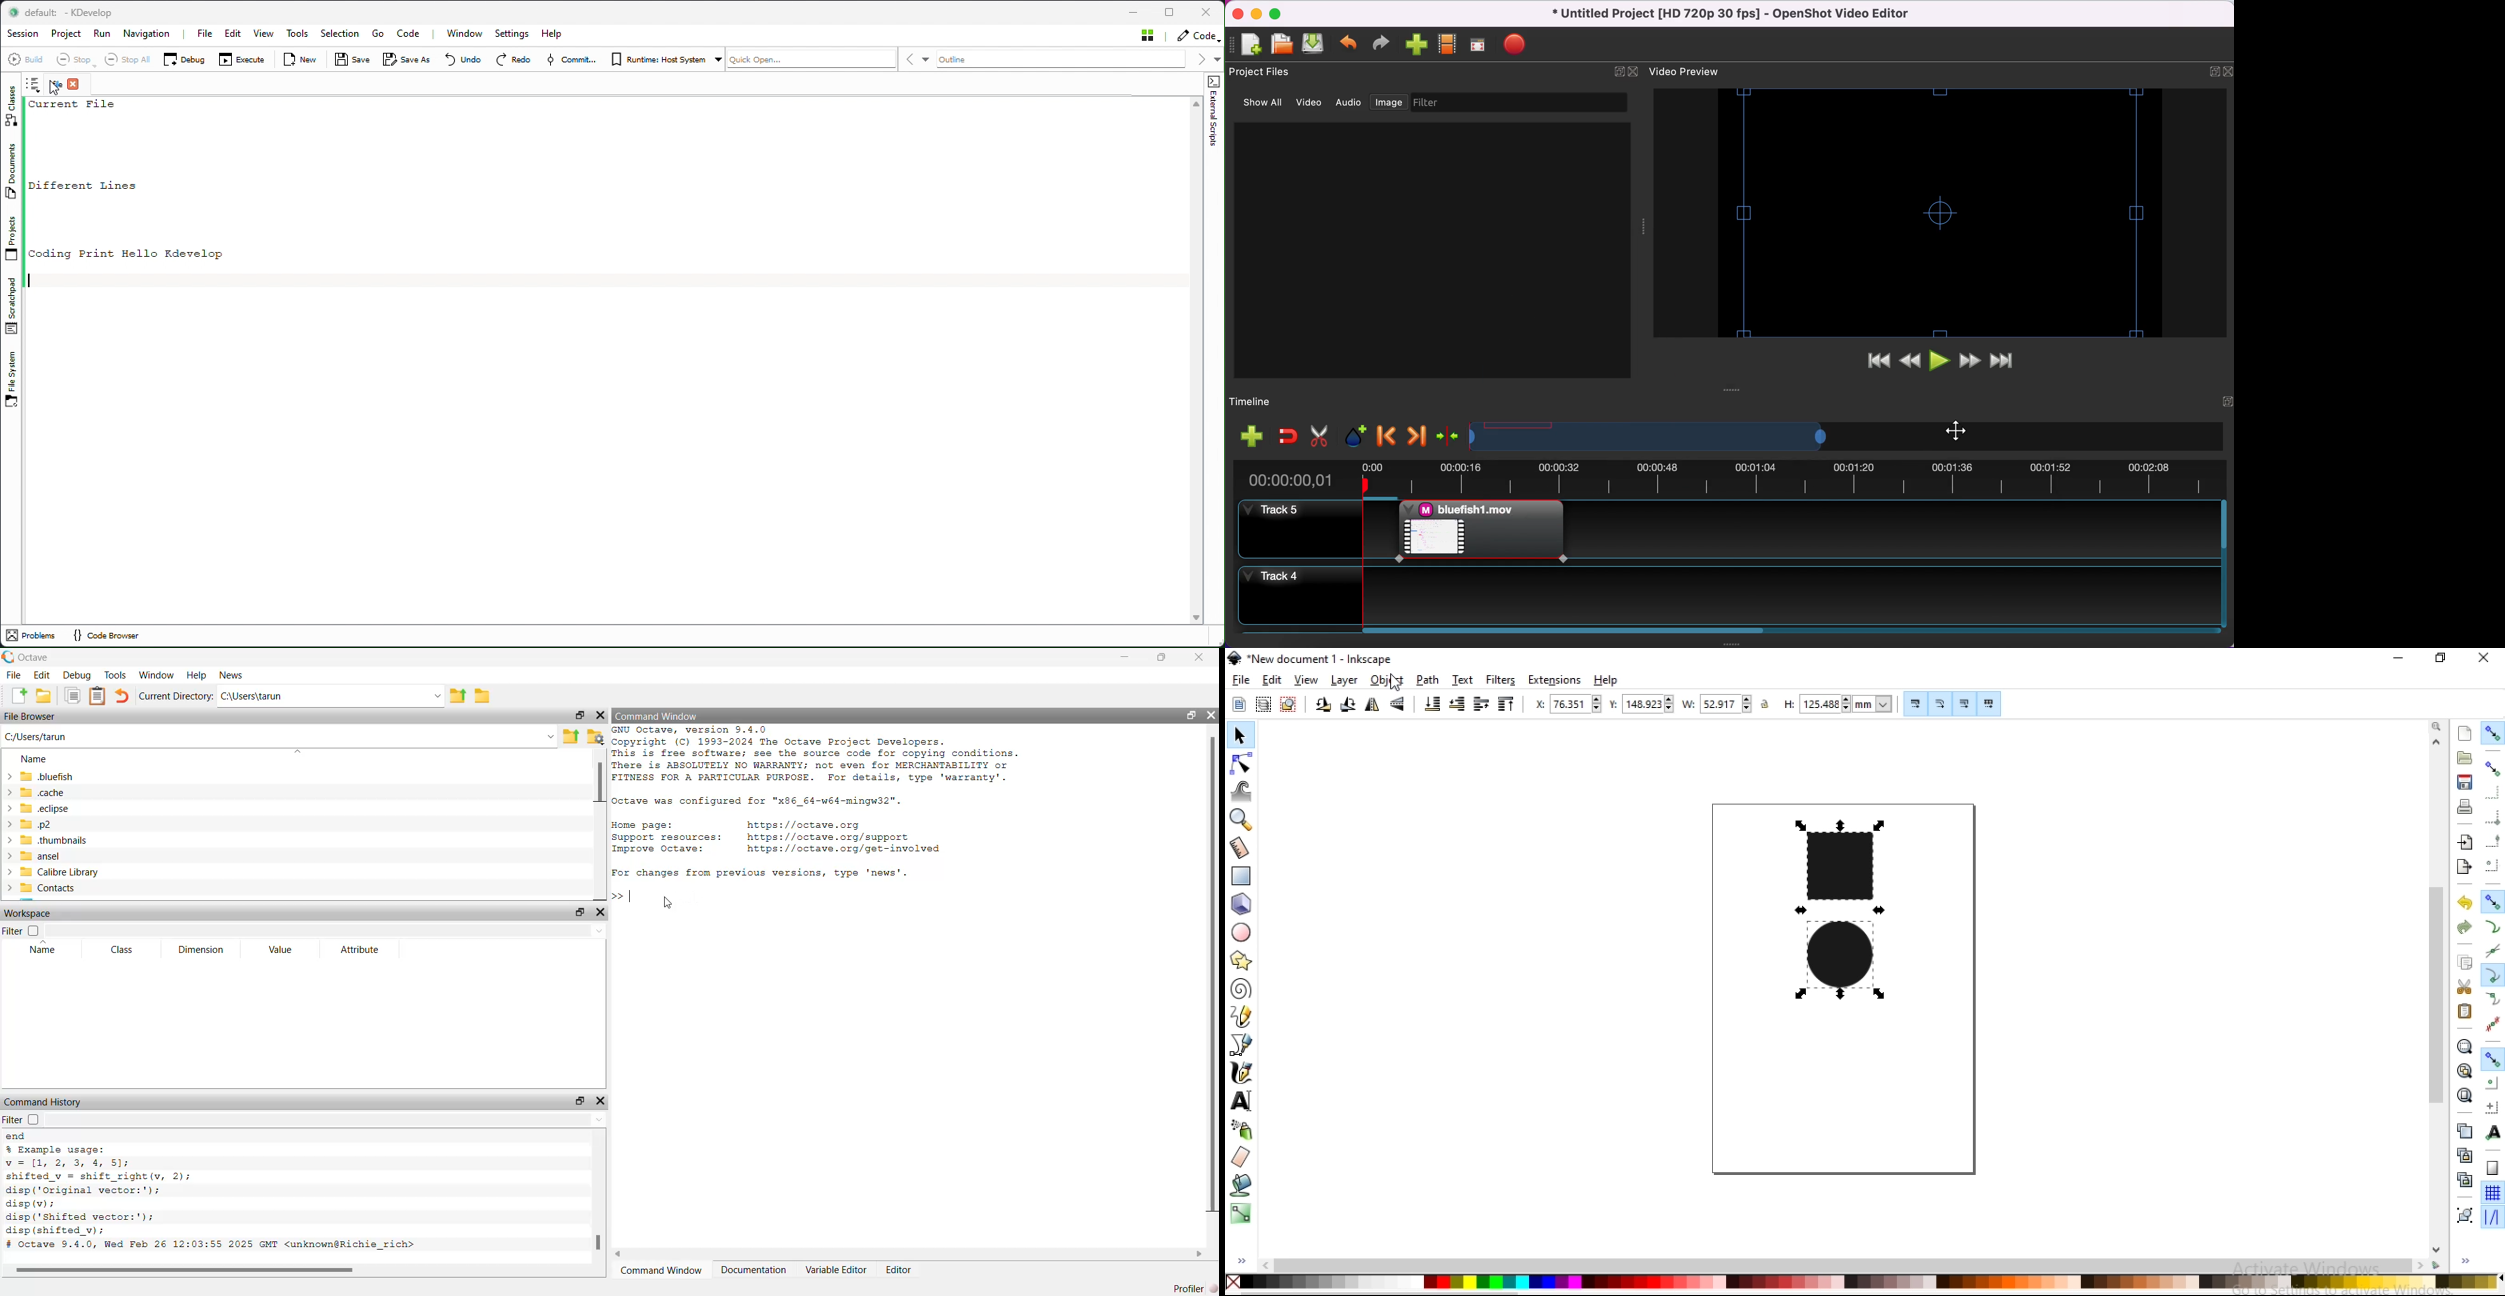  I want to click on expand/hide, so click(2221, 402).